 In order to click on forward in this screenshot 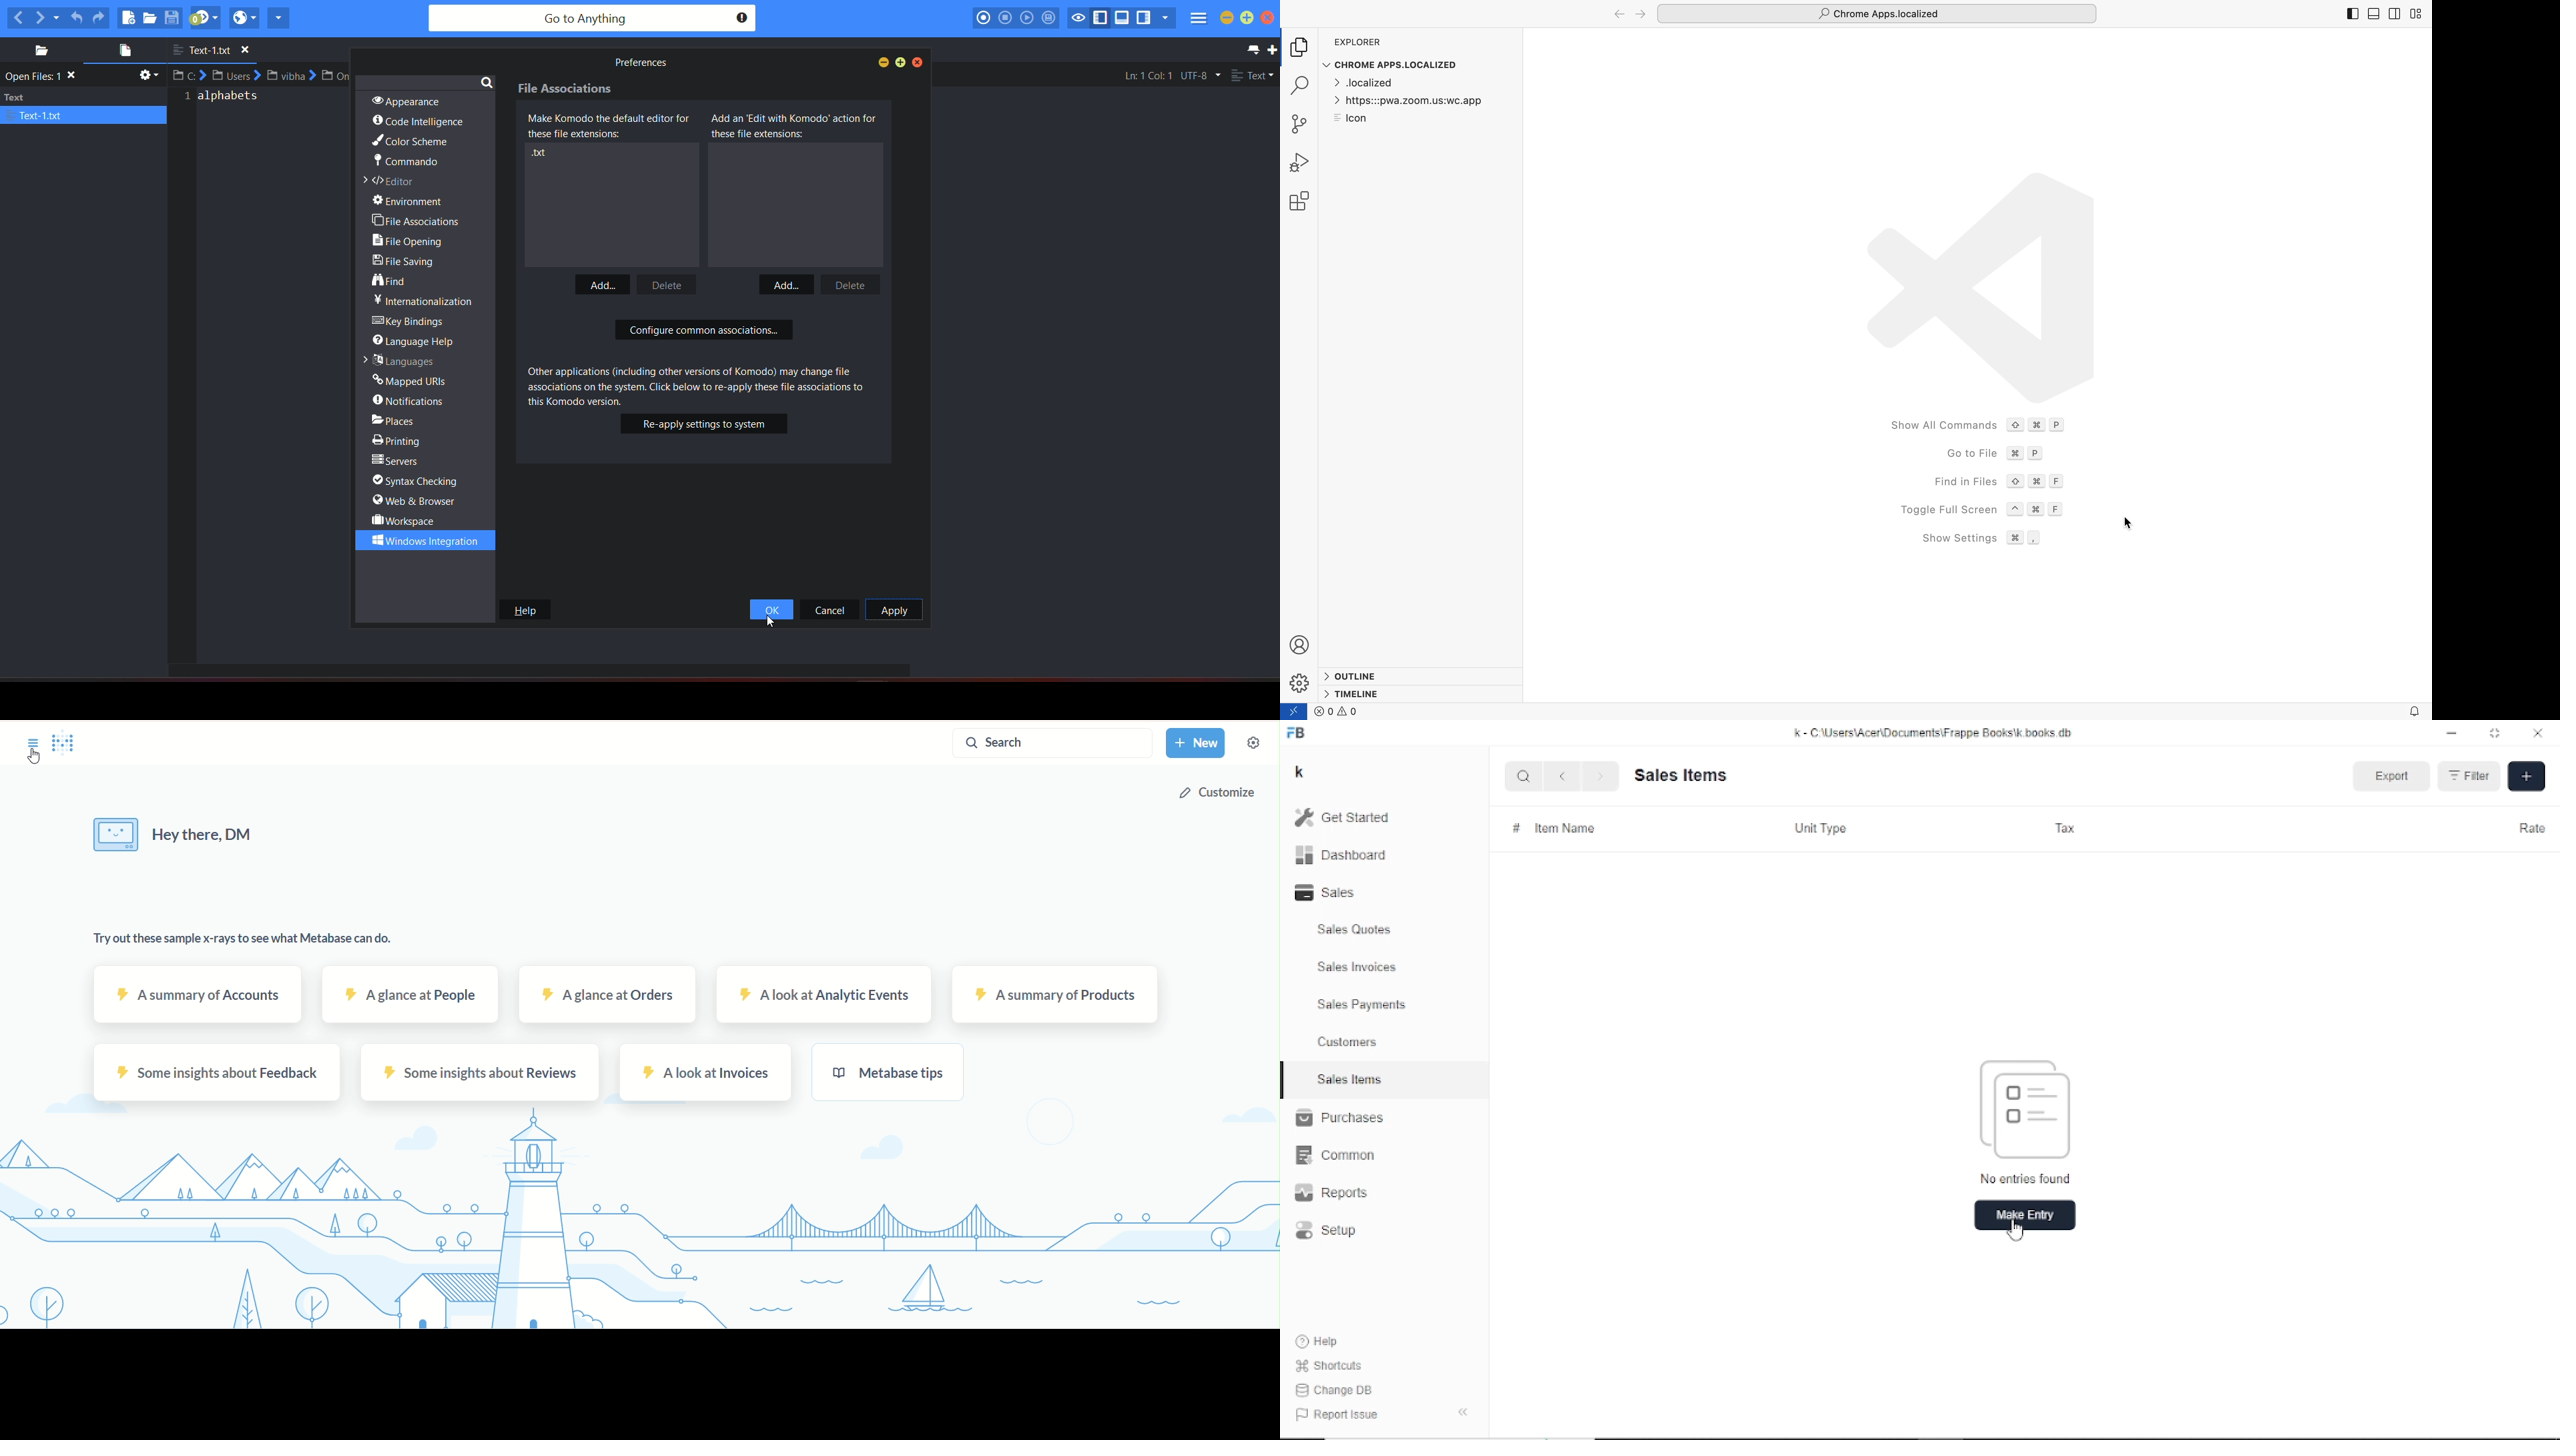, I will do `click(1640, 14)`.